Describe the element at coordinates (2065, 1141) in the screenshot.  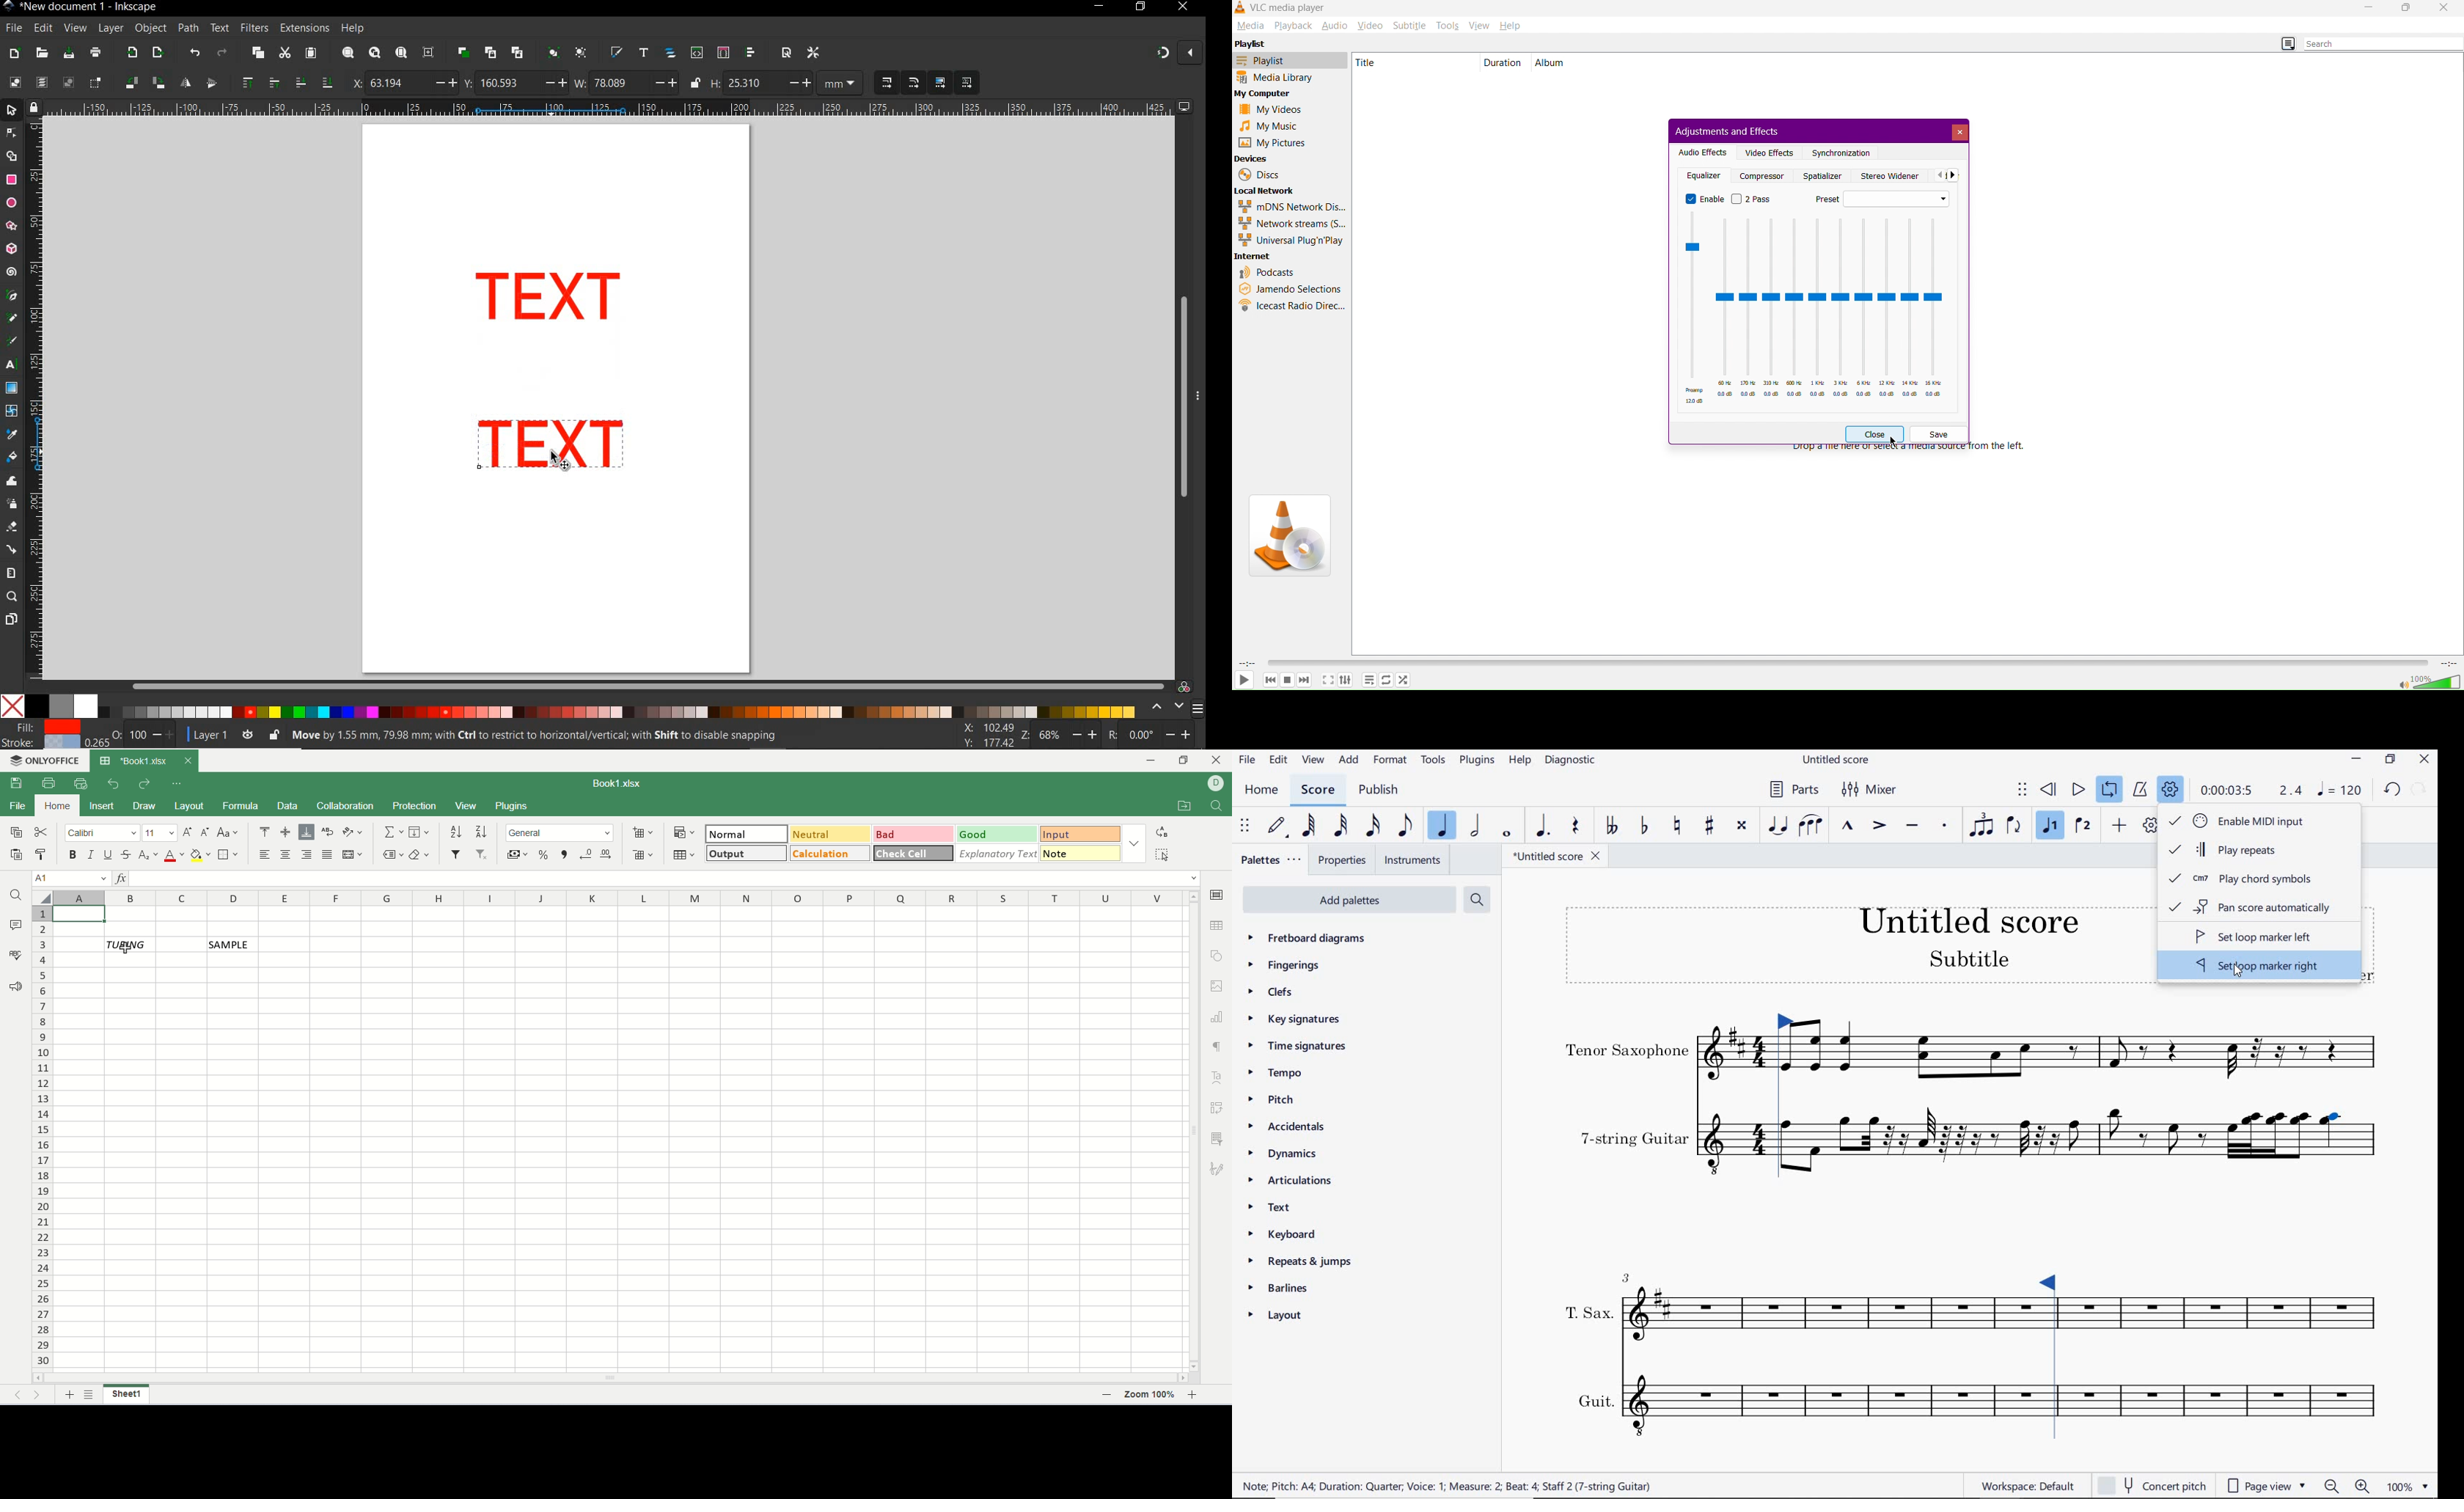
I see `INSTRUMENT: 7-STRING GUITAR` at that location.